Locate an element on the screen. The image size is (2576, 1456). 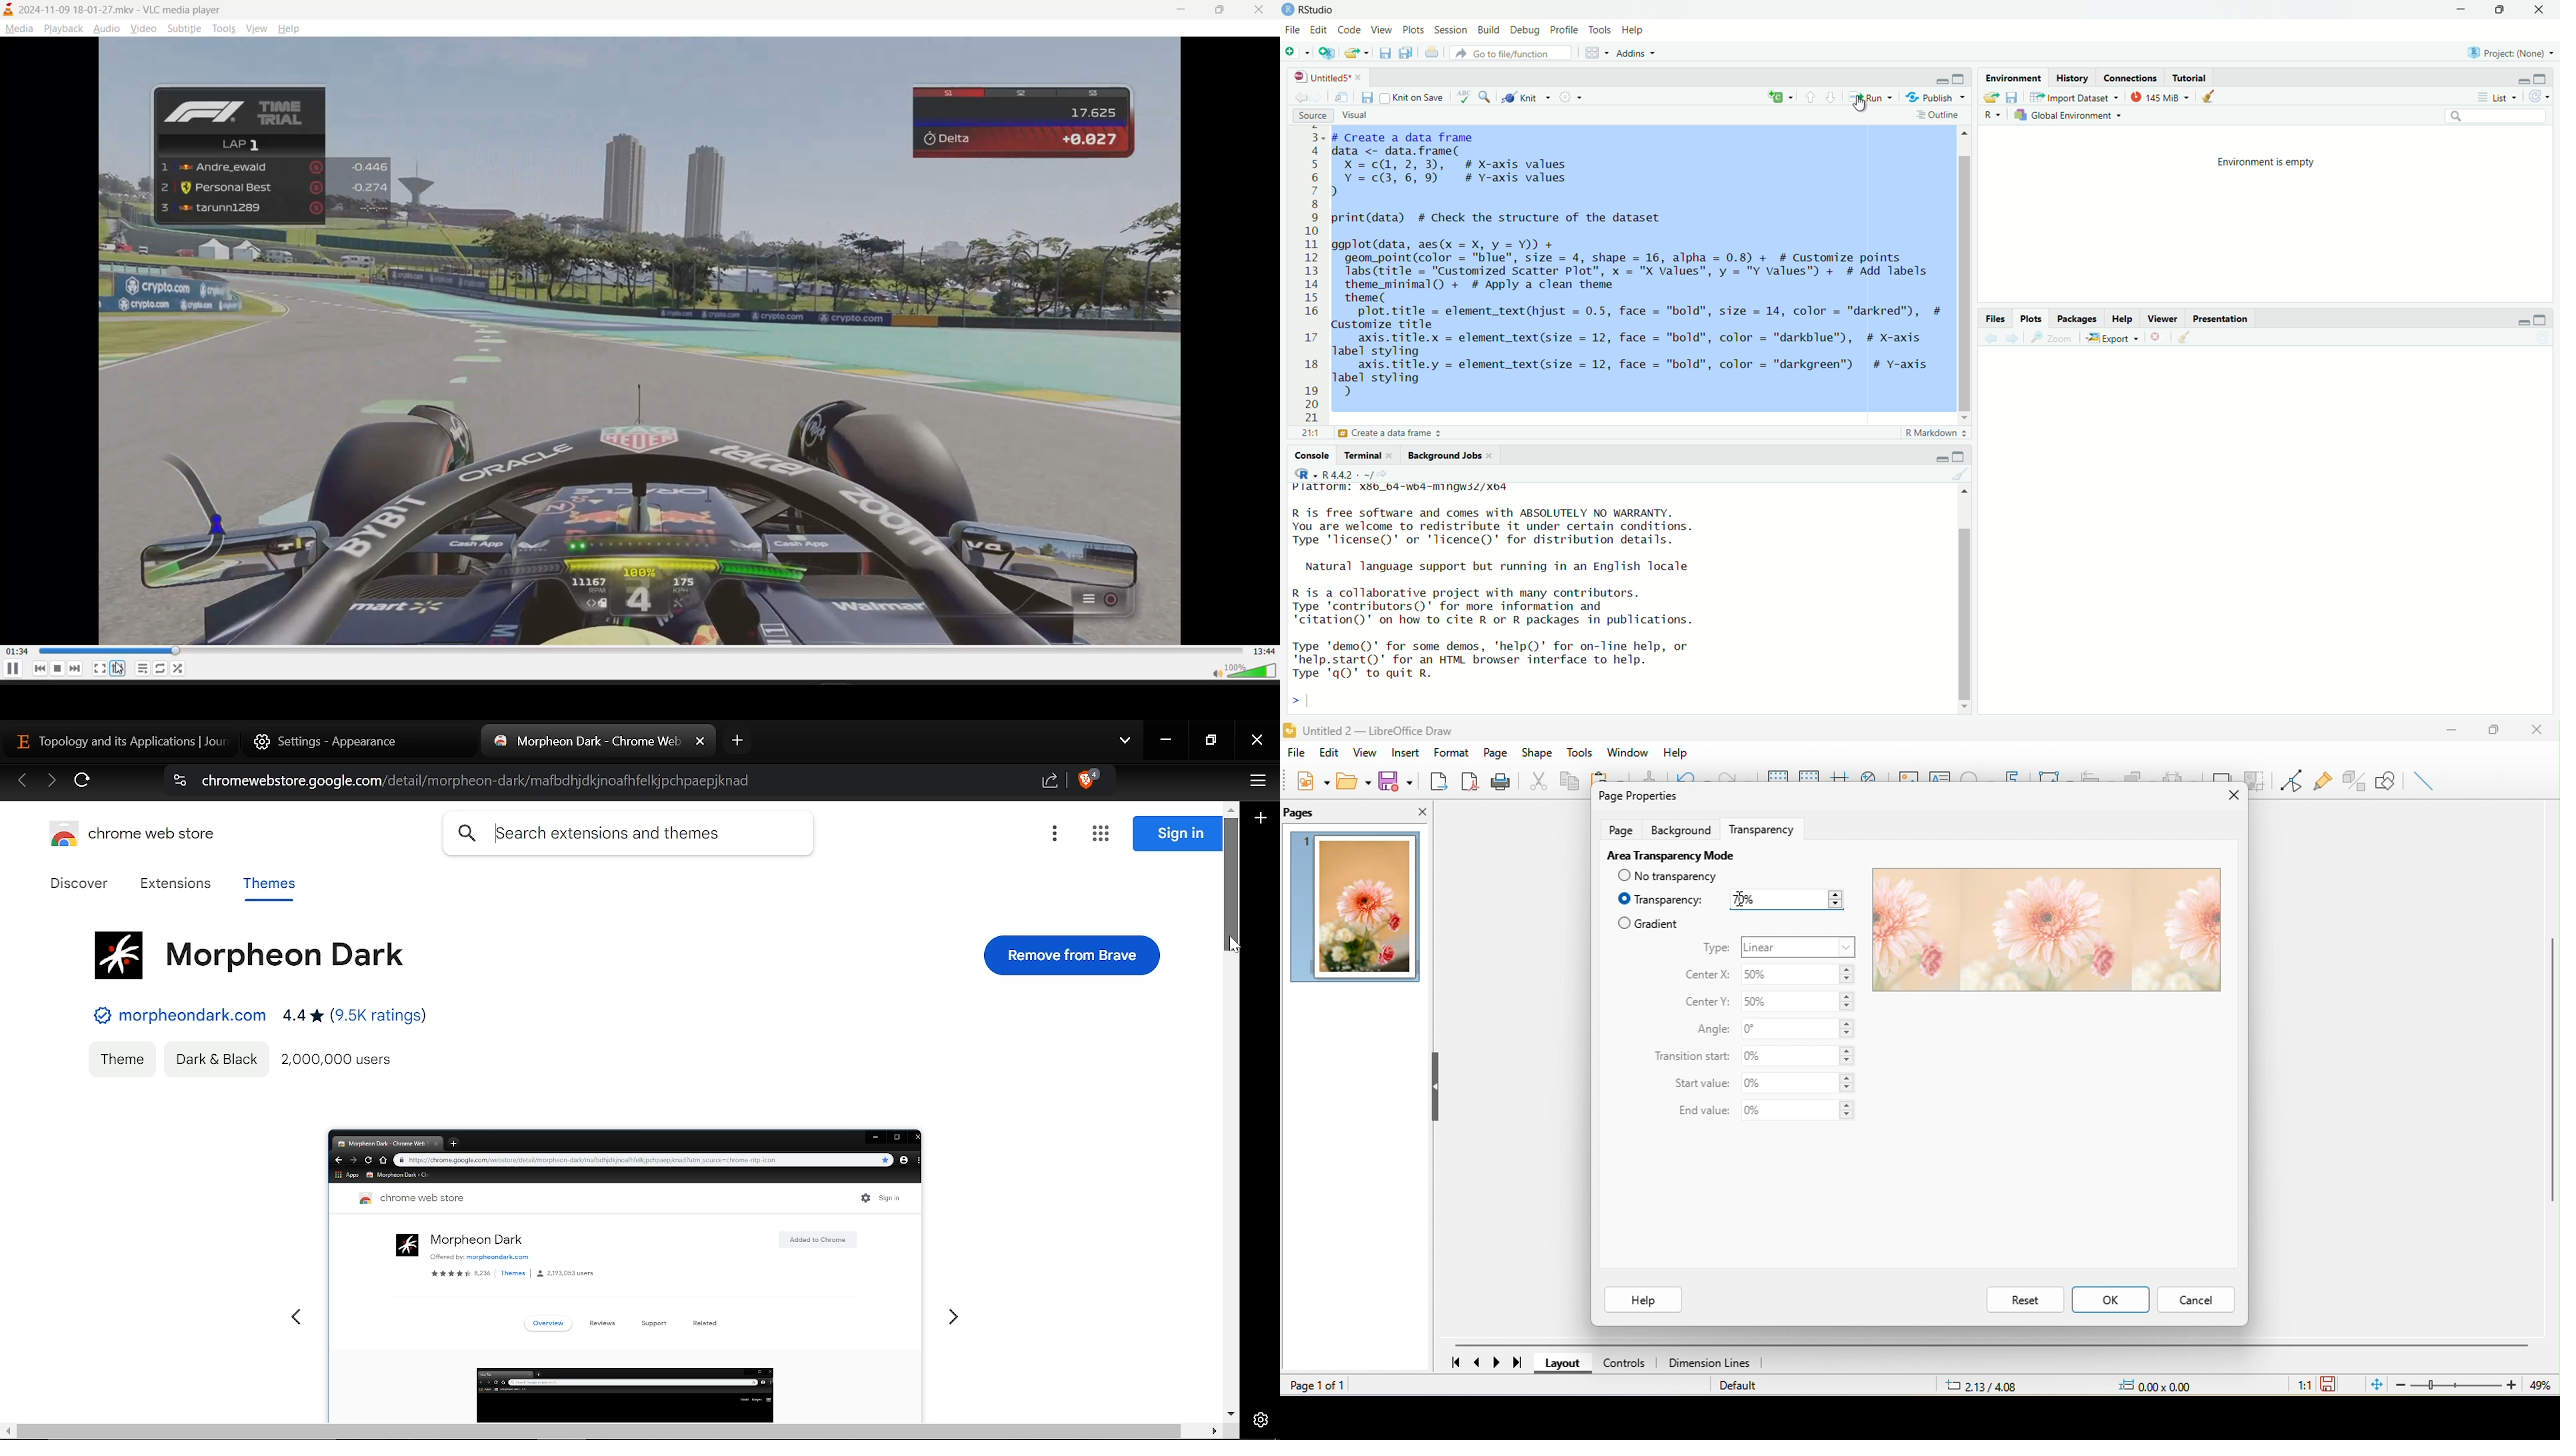
Copy File is located at coordinates (1781, 99).